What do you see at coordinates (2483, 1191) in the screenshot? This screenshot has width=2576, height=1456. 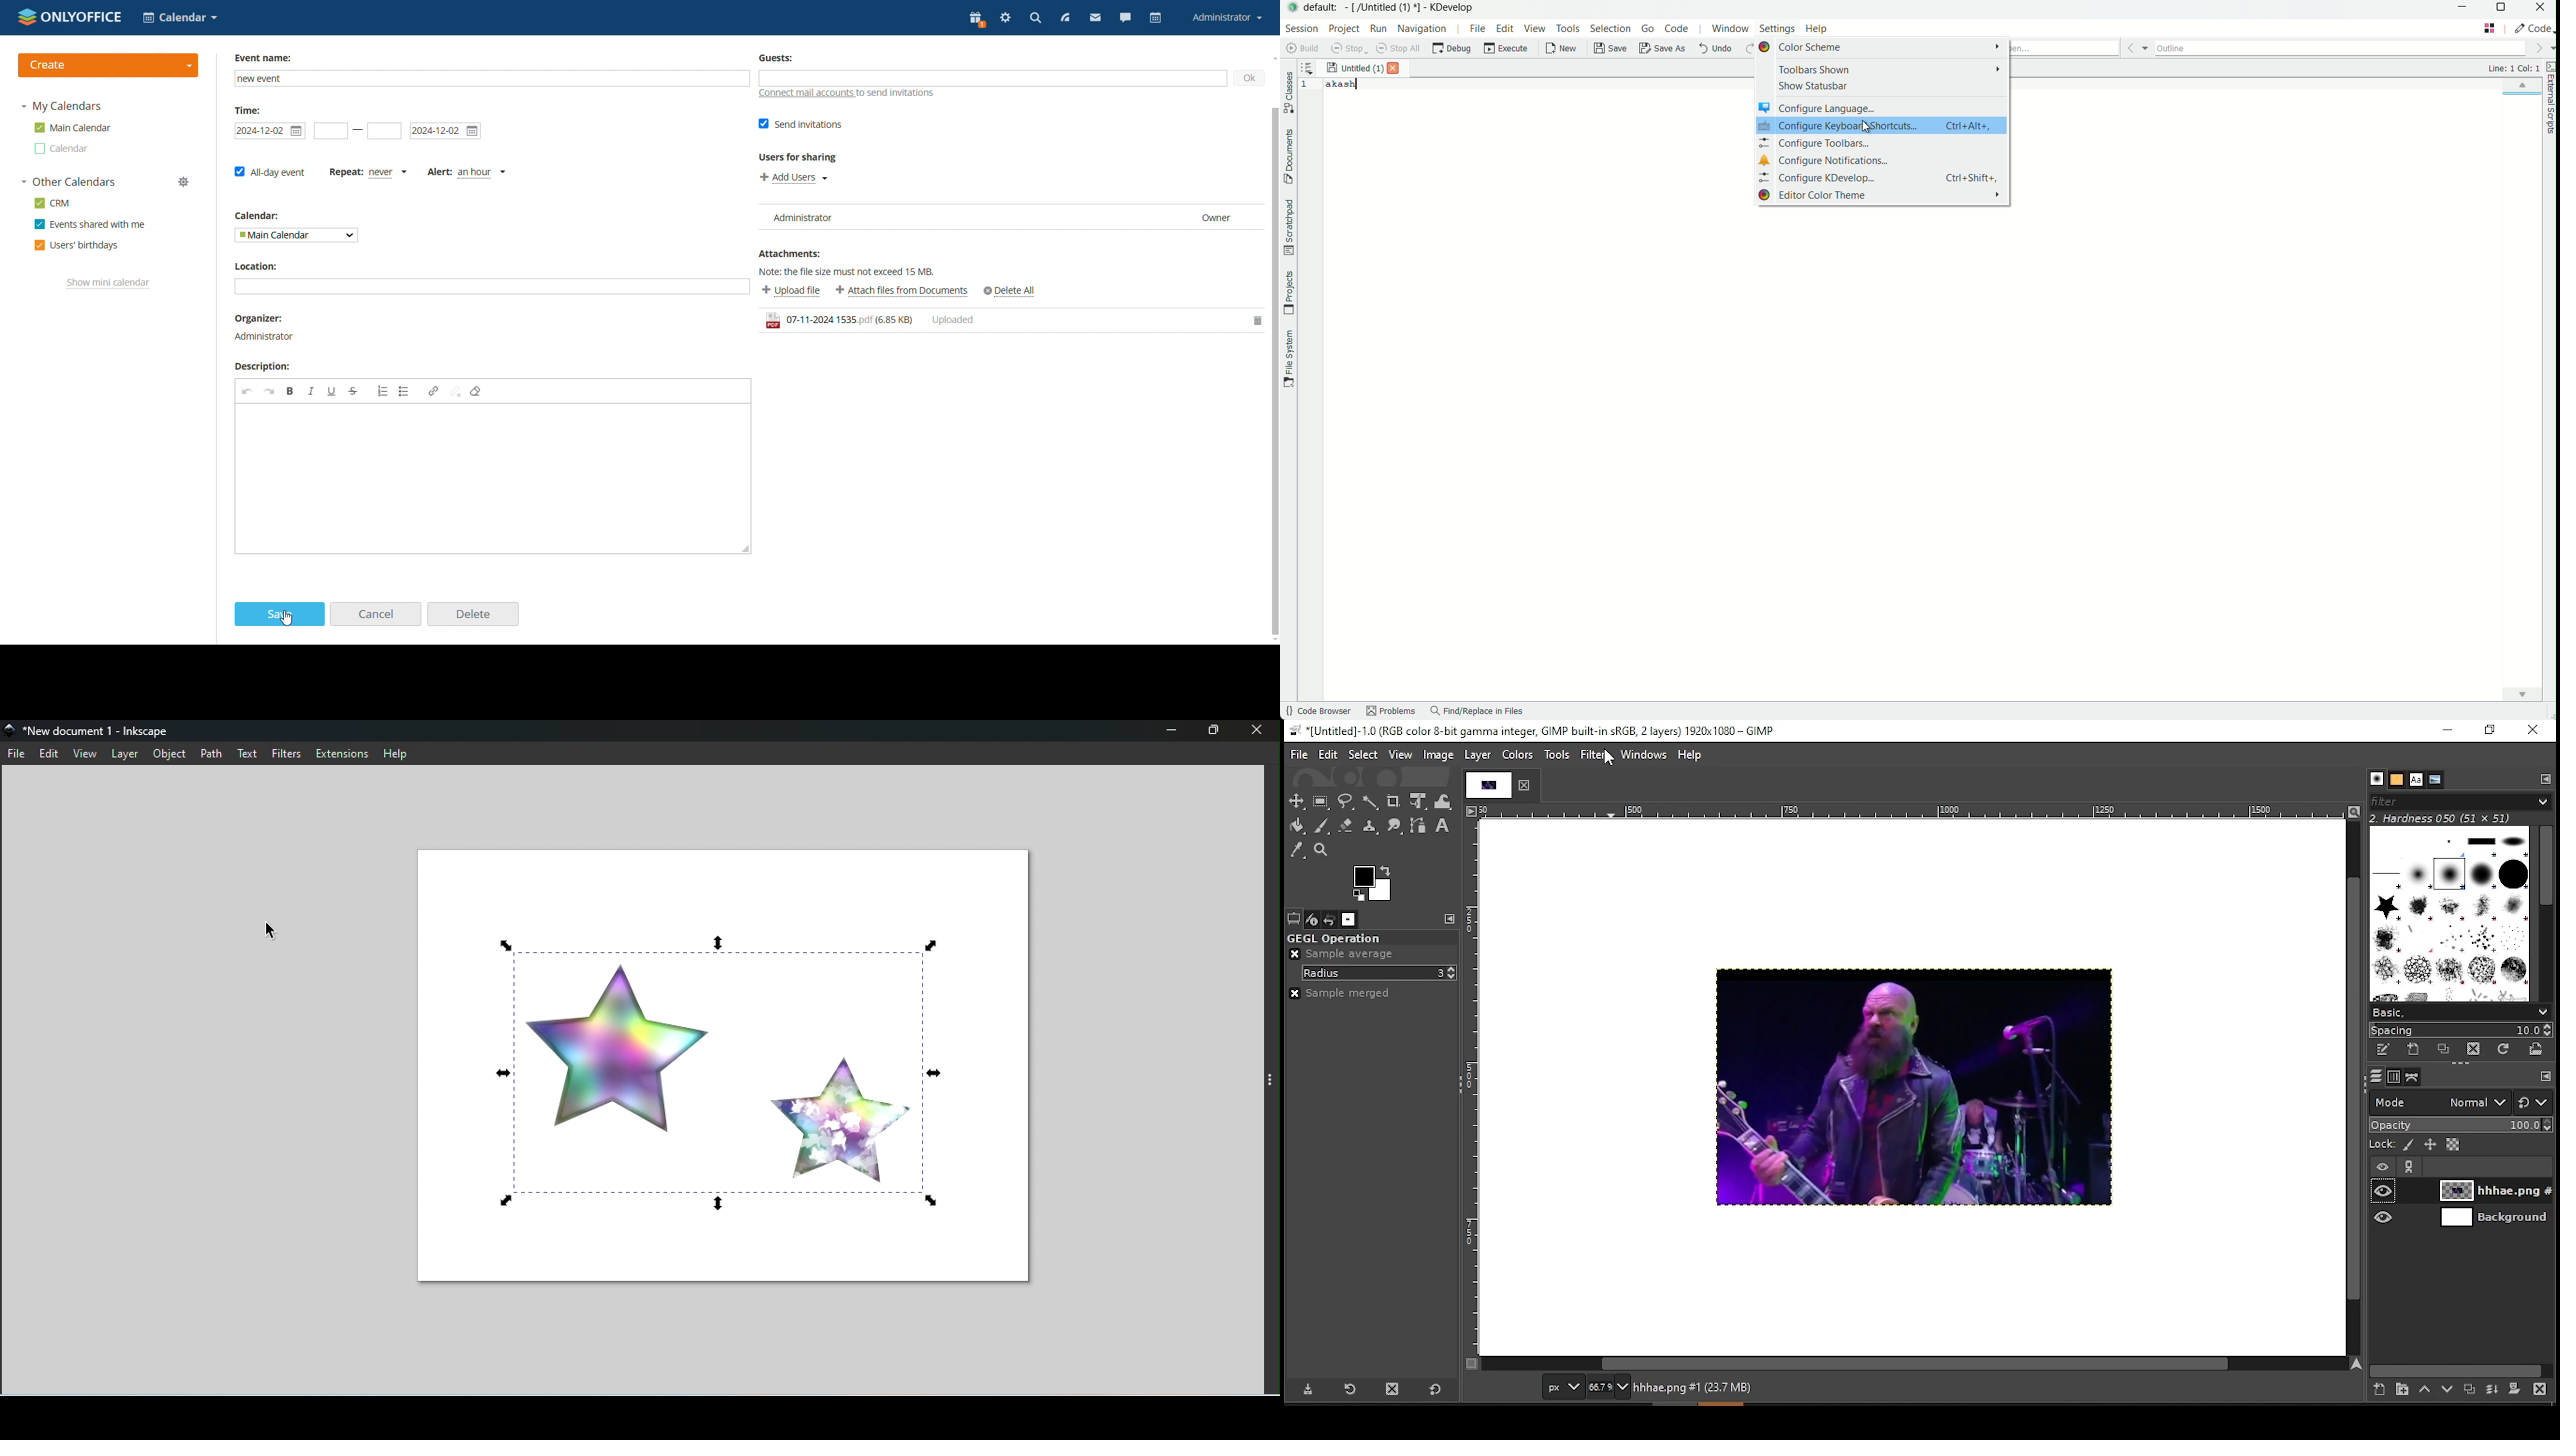 I see `layer ` at bounding box center [2483, 1191].